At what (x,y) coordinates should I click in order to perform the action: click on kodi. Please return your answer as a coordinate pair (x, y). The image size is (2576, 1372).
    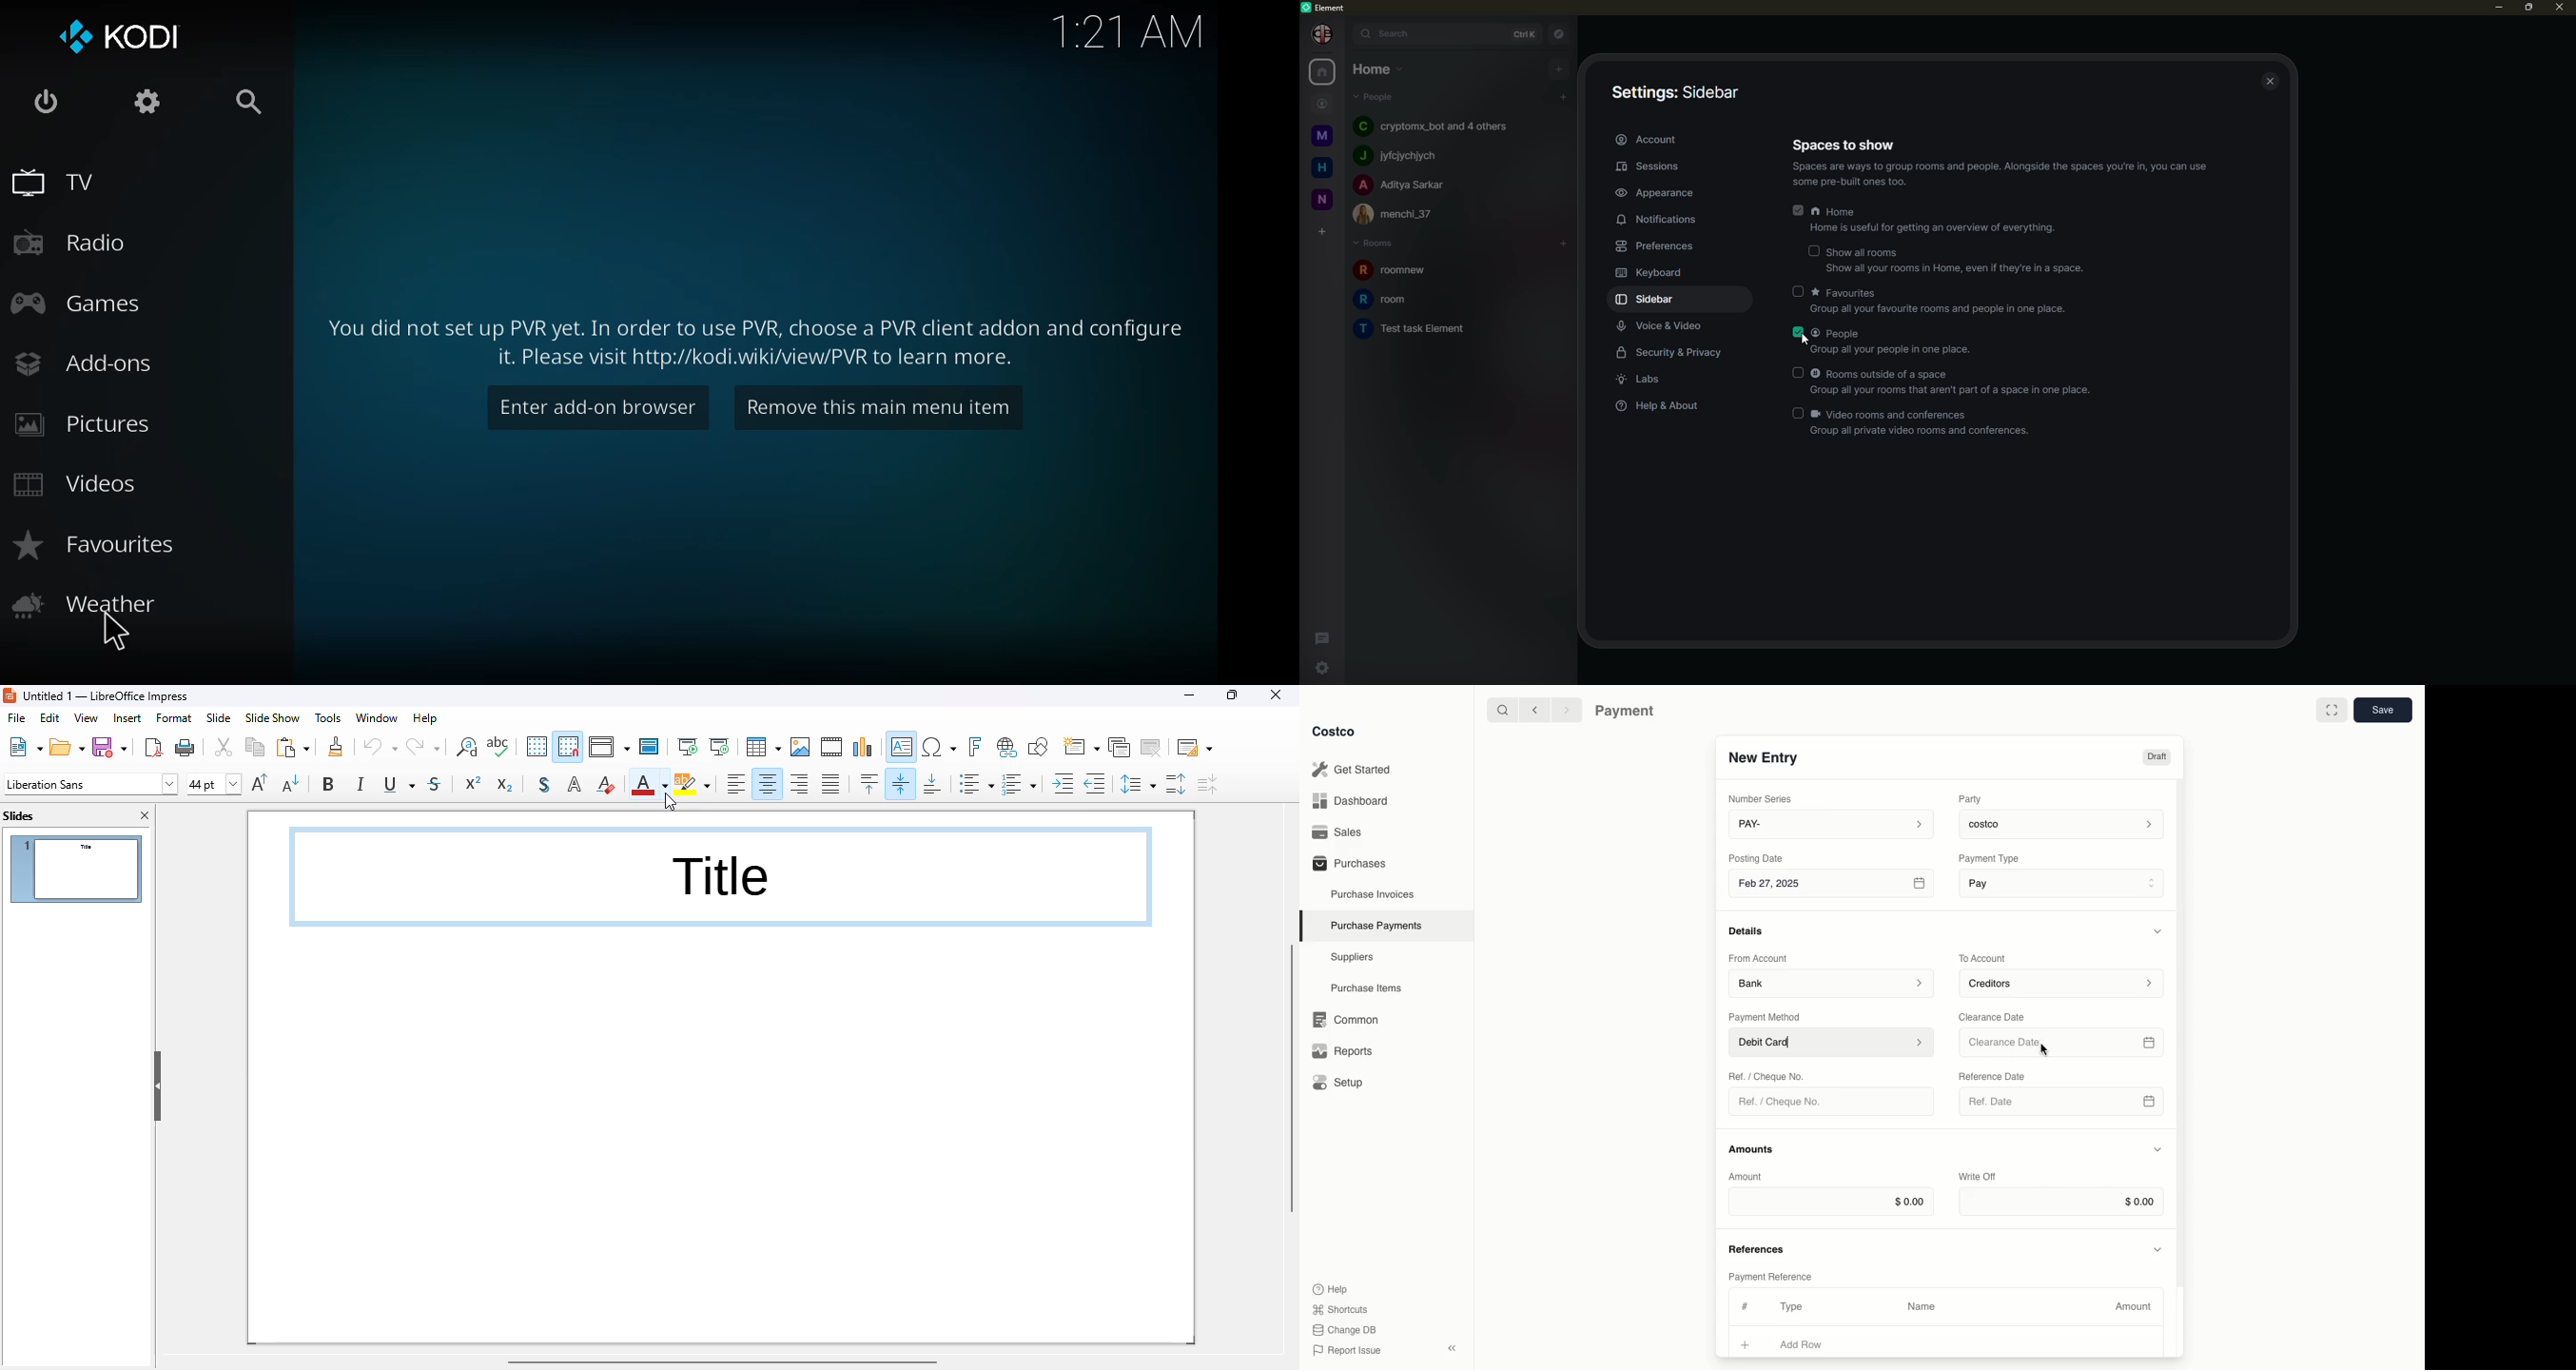
    Looking at the image, I should click on (118, 36).